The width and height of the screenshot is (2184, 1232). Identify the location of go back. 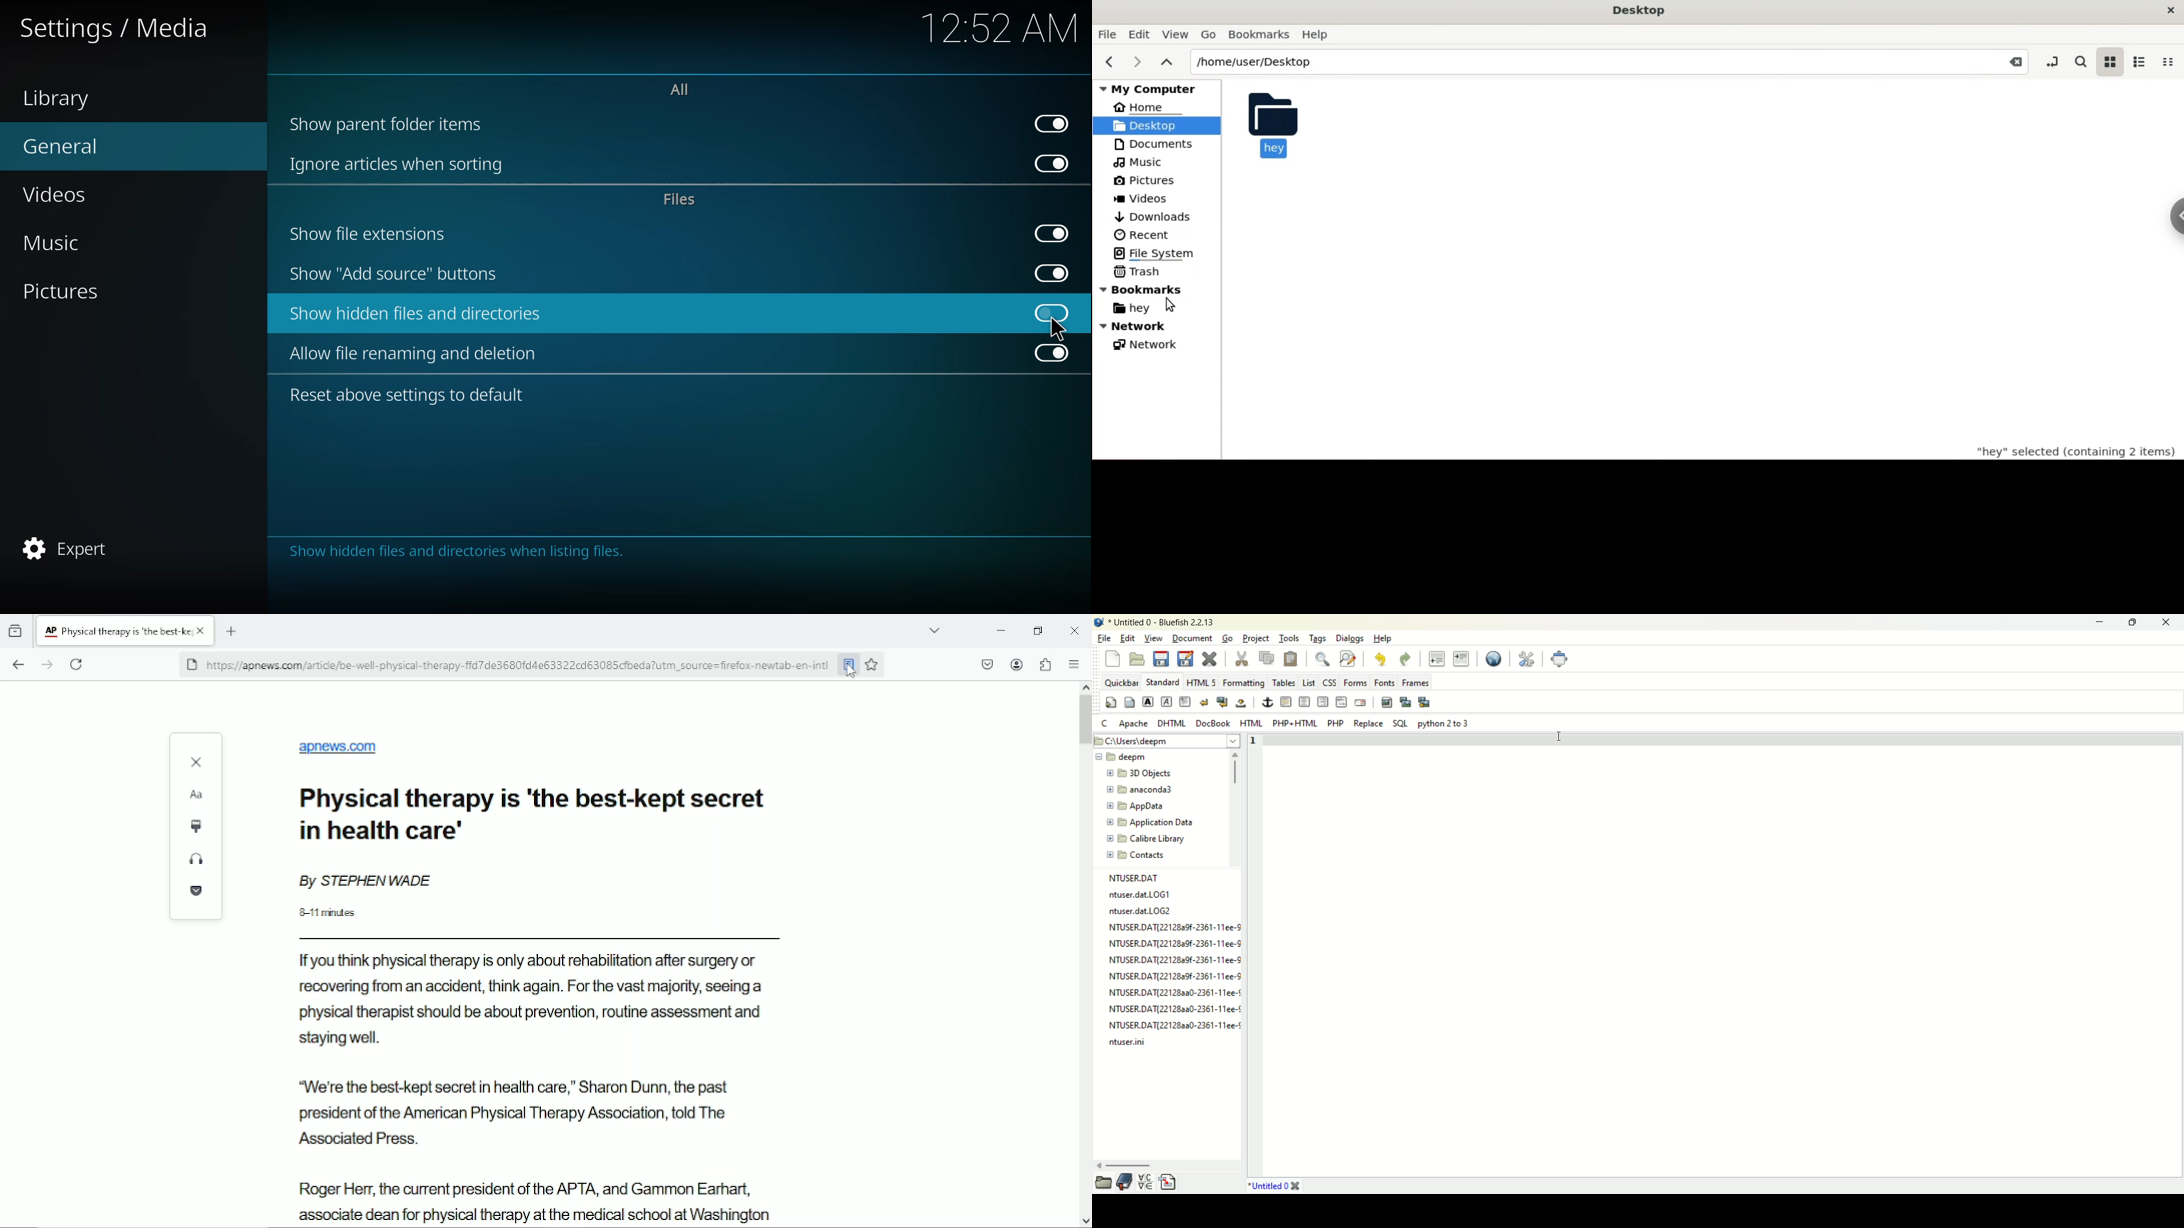
(17, 664).